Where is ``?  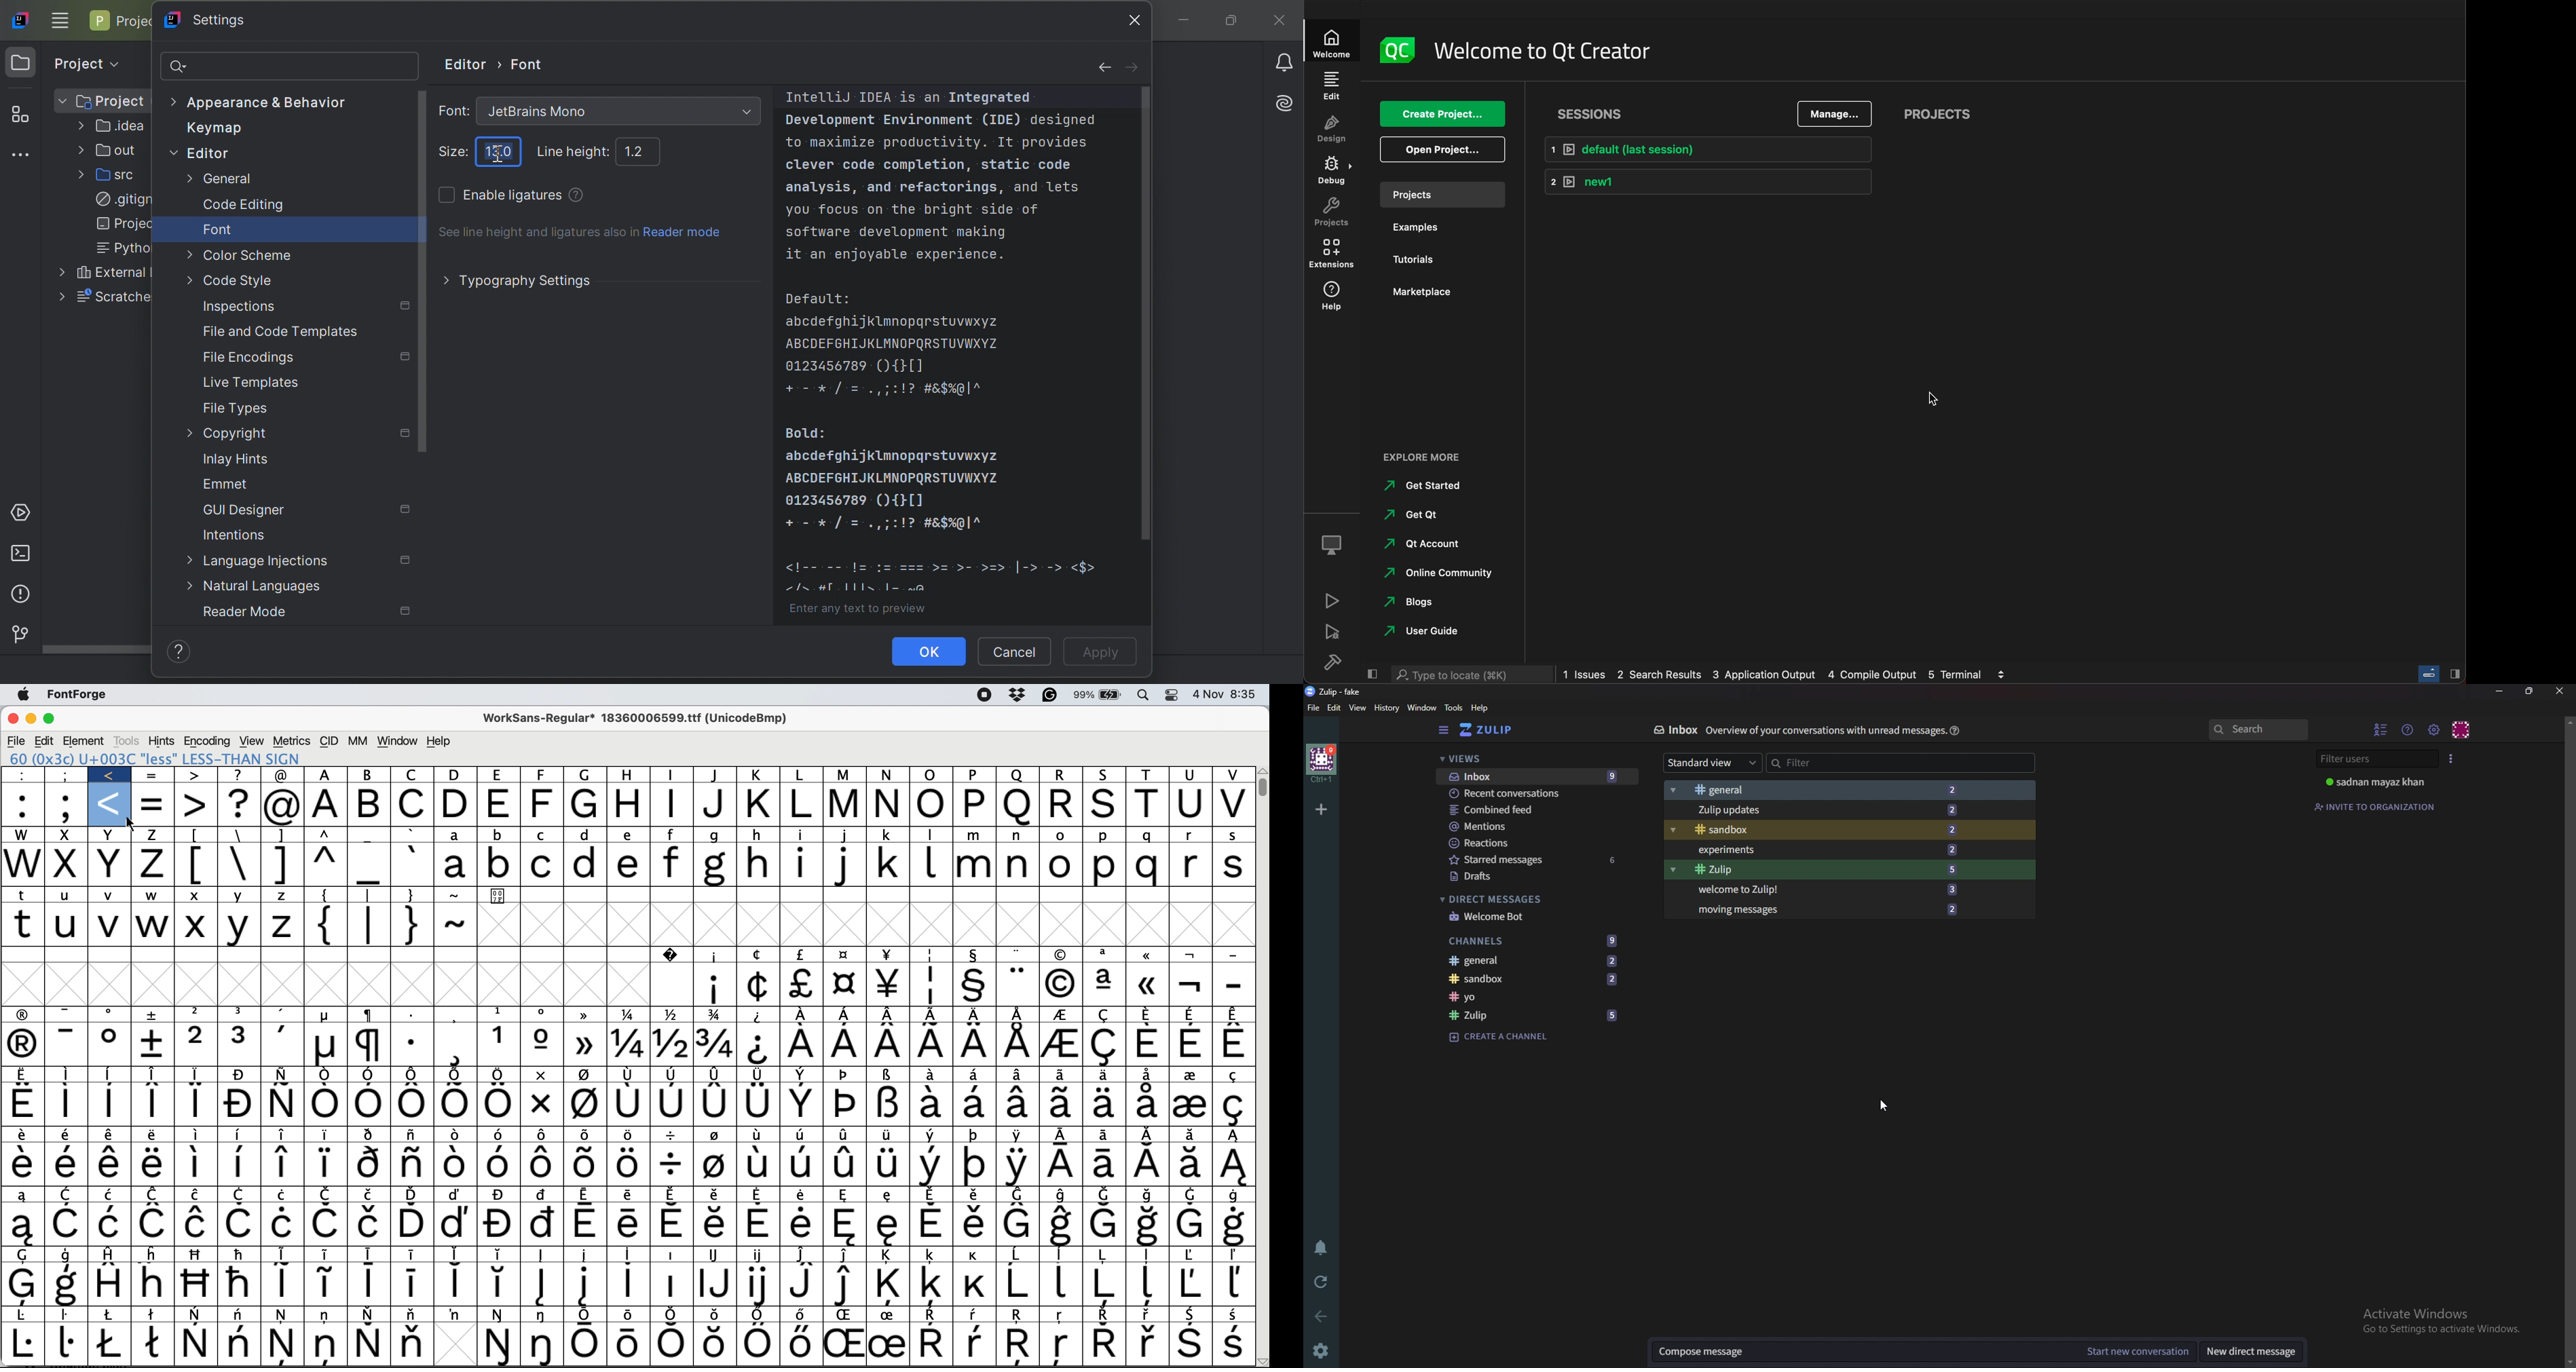
 is located at coordinates (845, 1166).